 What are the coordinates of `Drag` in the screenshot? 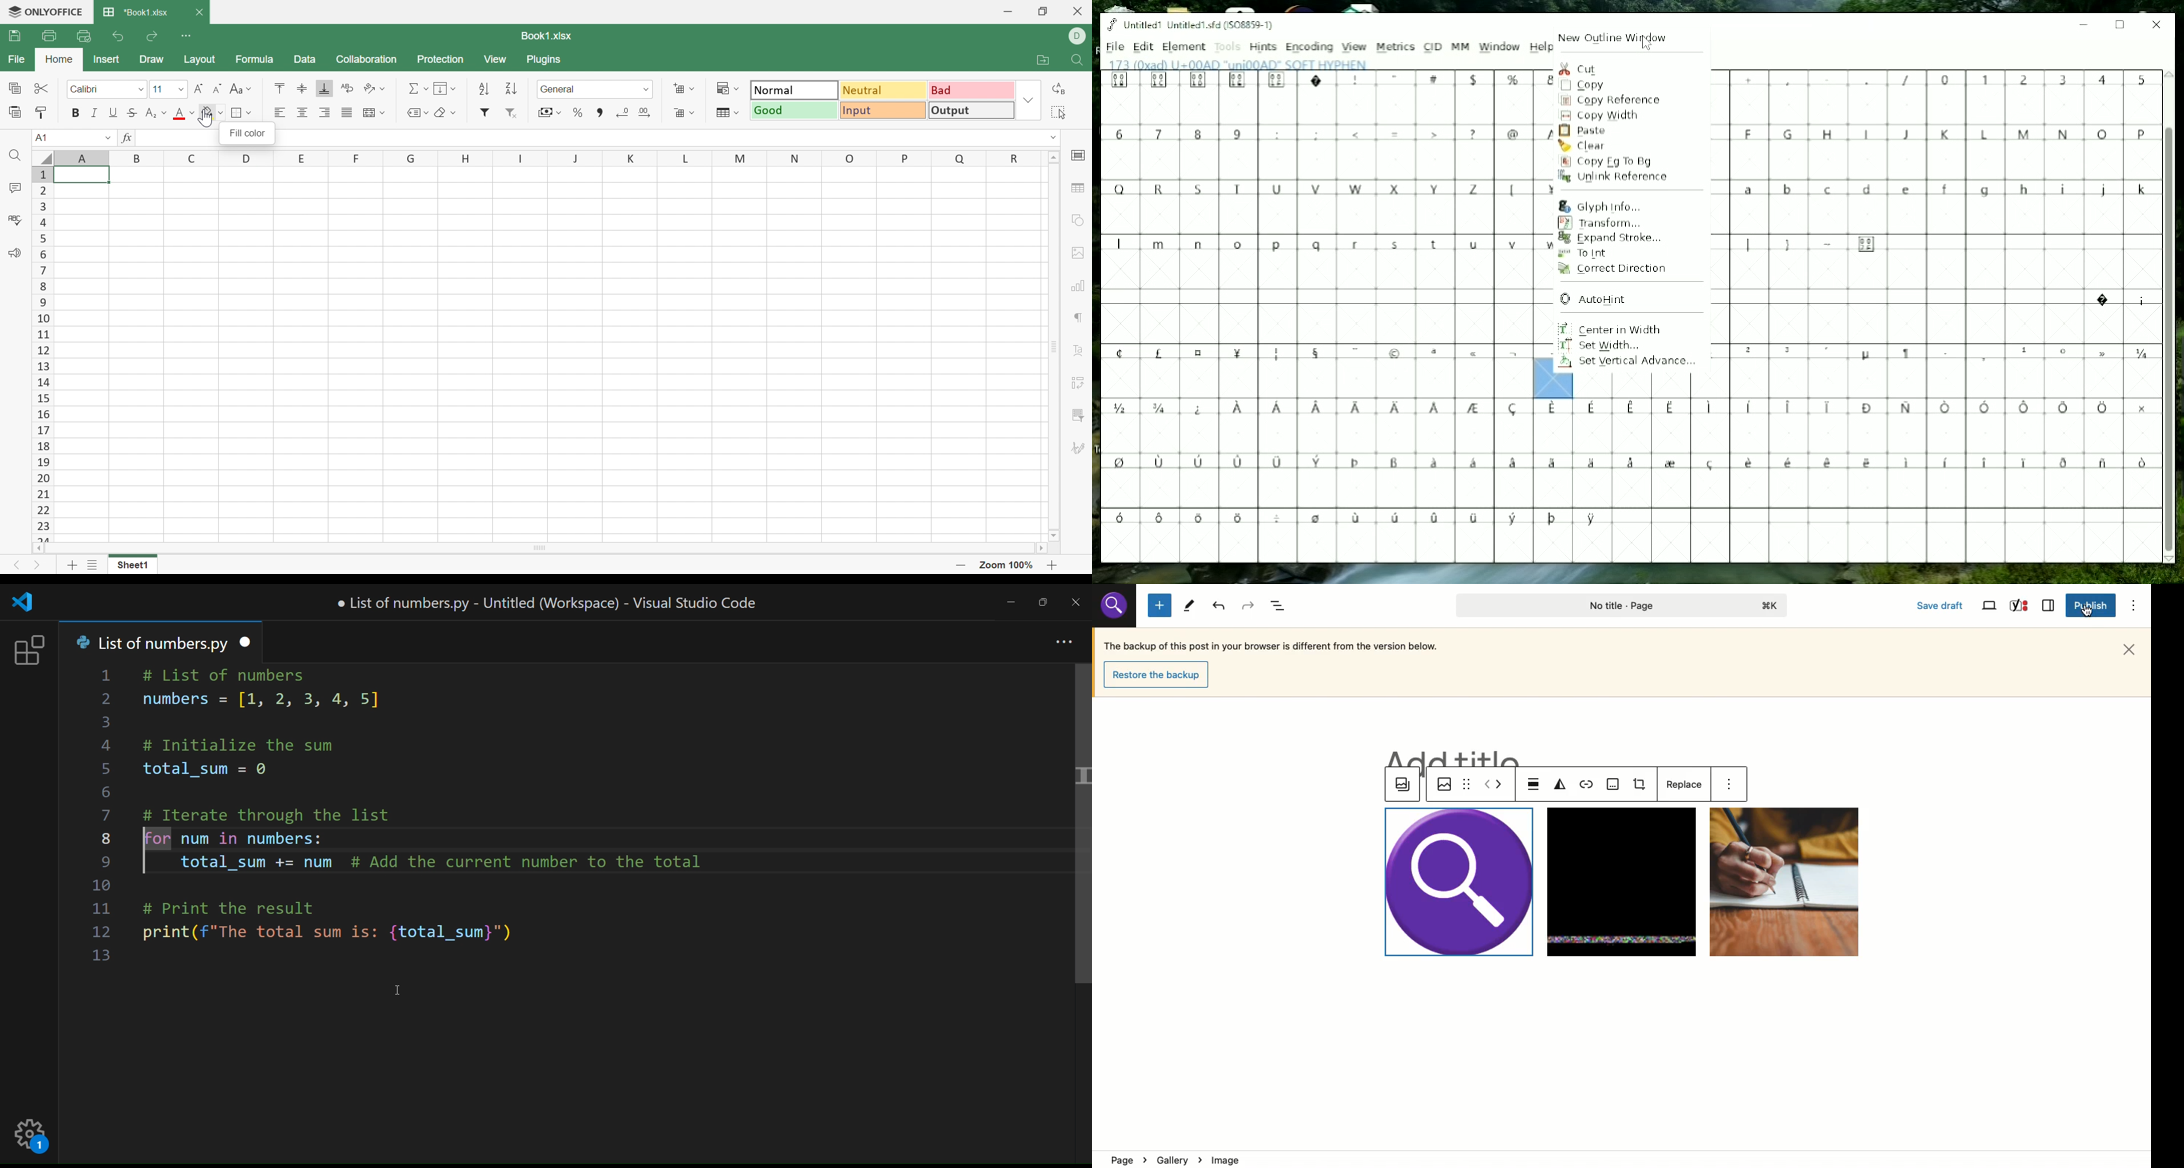 It's located at (1466, 783).